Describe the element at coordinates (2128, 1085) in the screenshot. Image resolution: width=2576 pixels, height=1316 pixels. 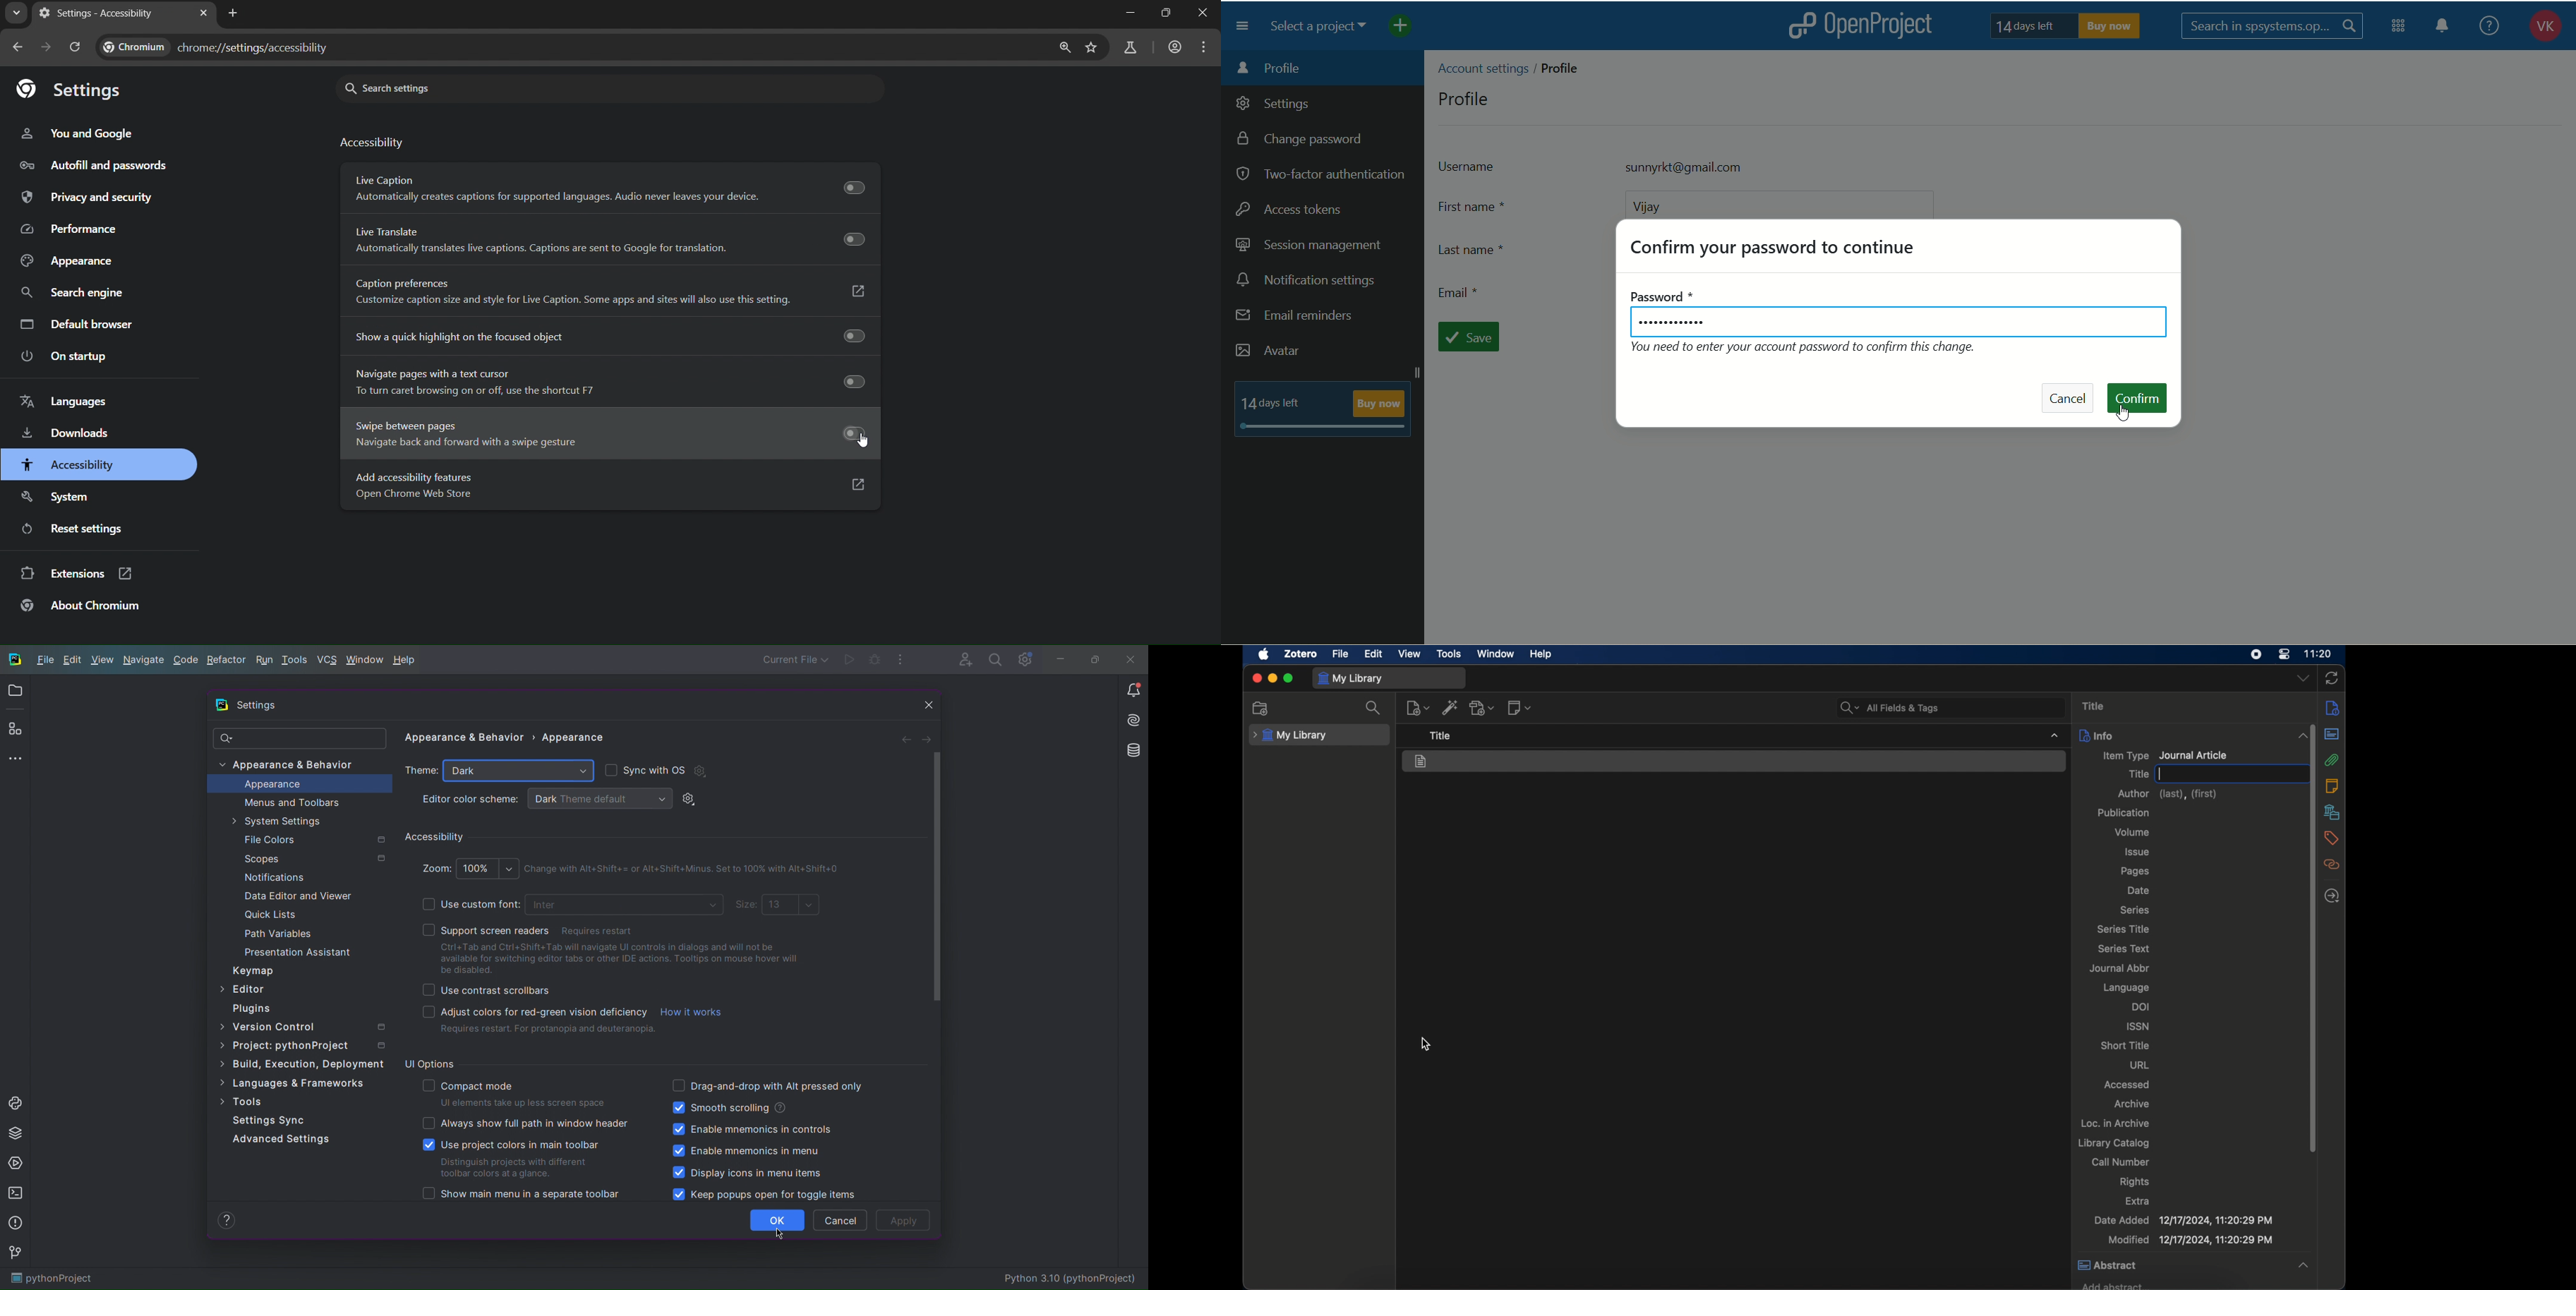
I see `accessed` at that location.